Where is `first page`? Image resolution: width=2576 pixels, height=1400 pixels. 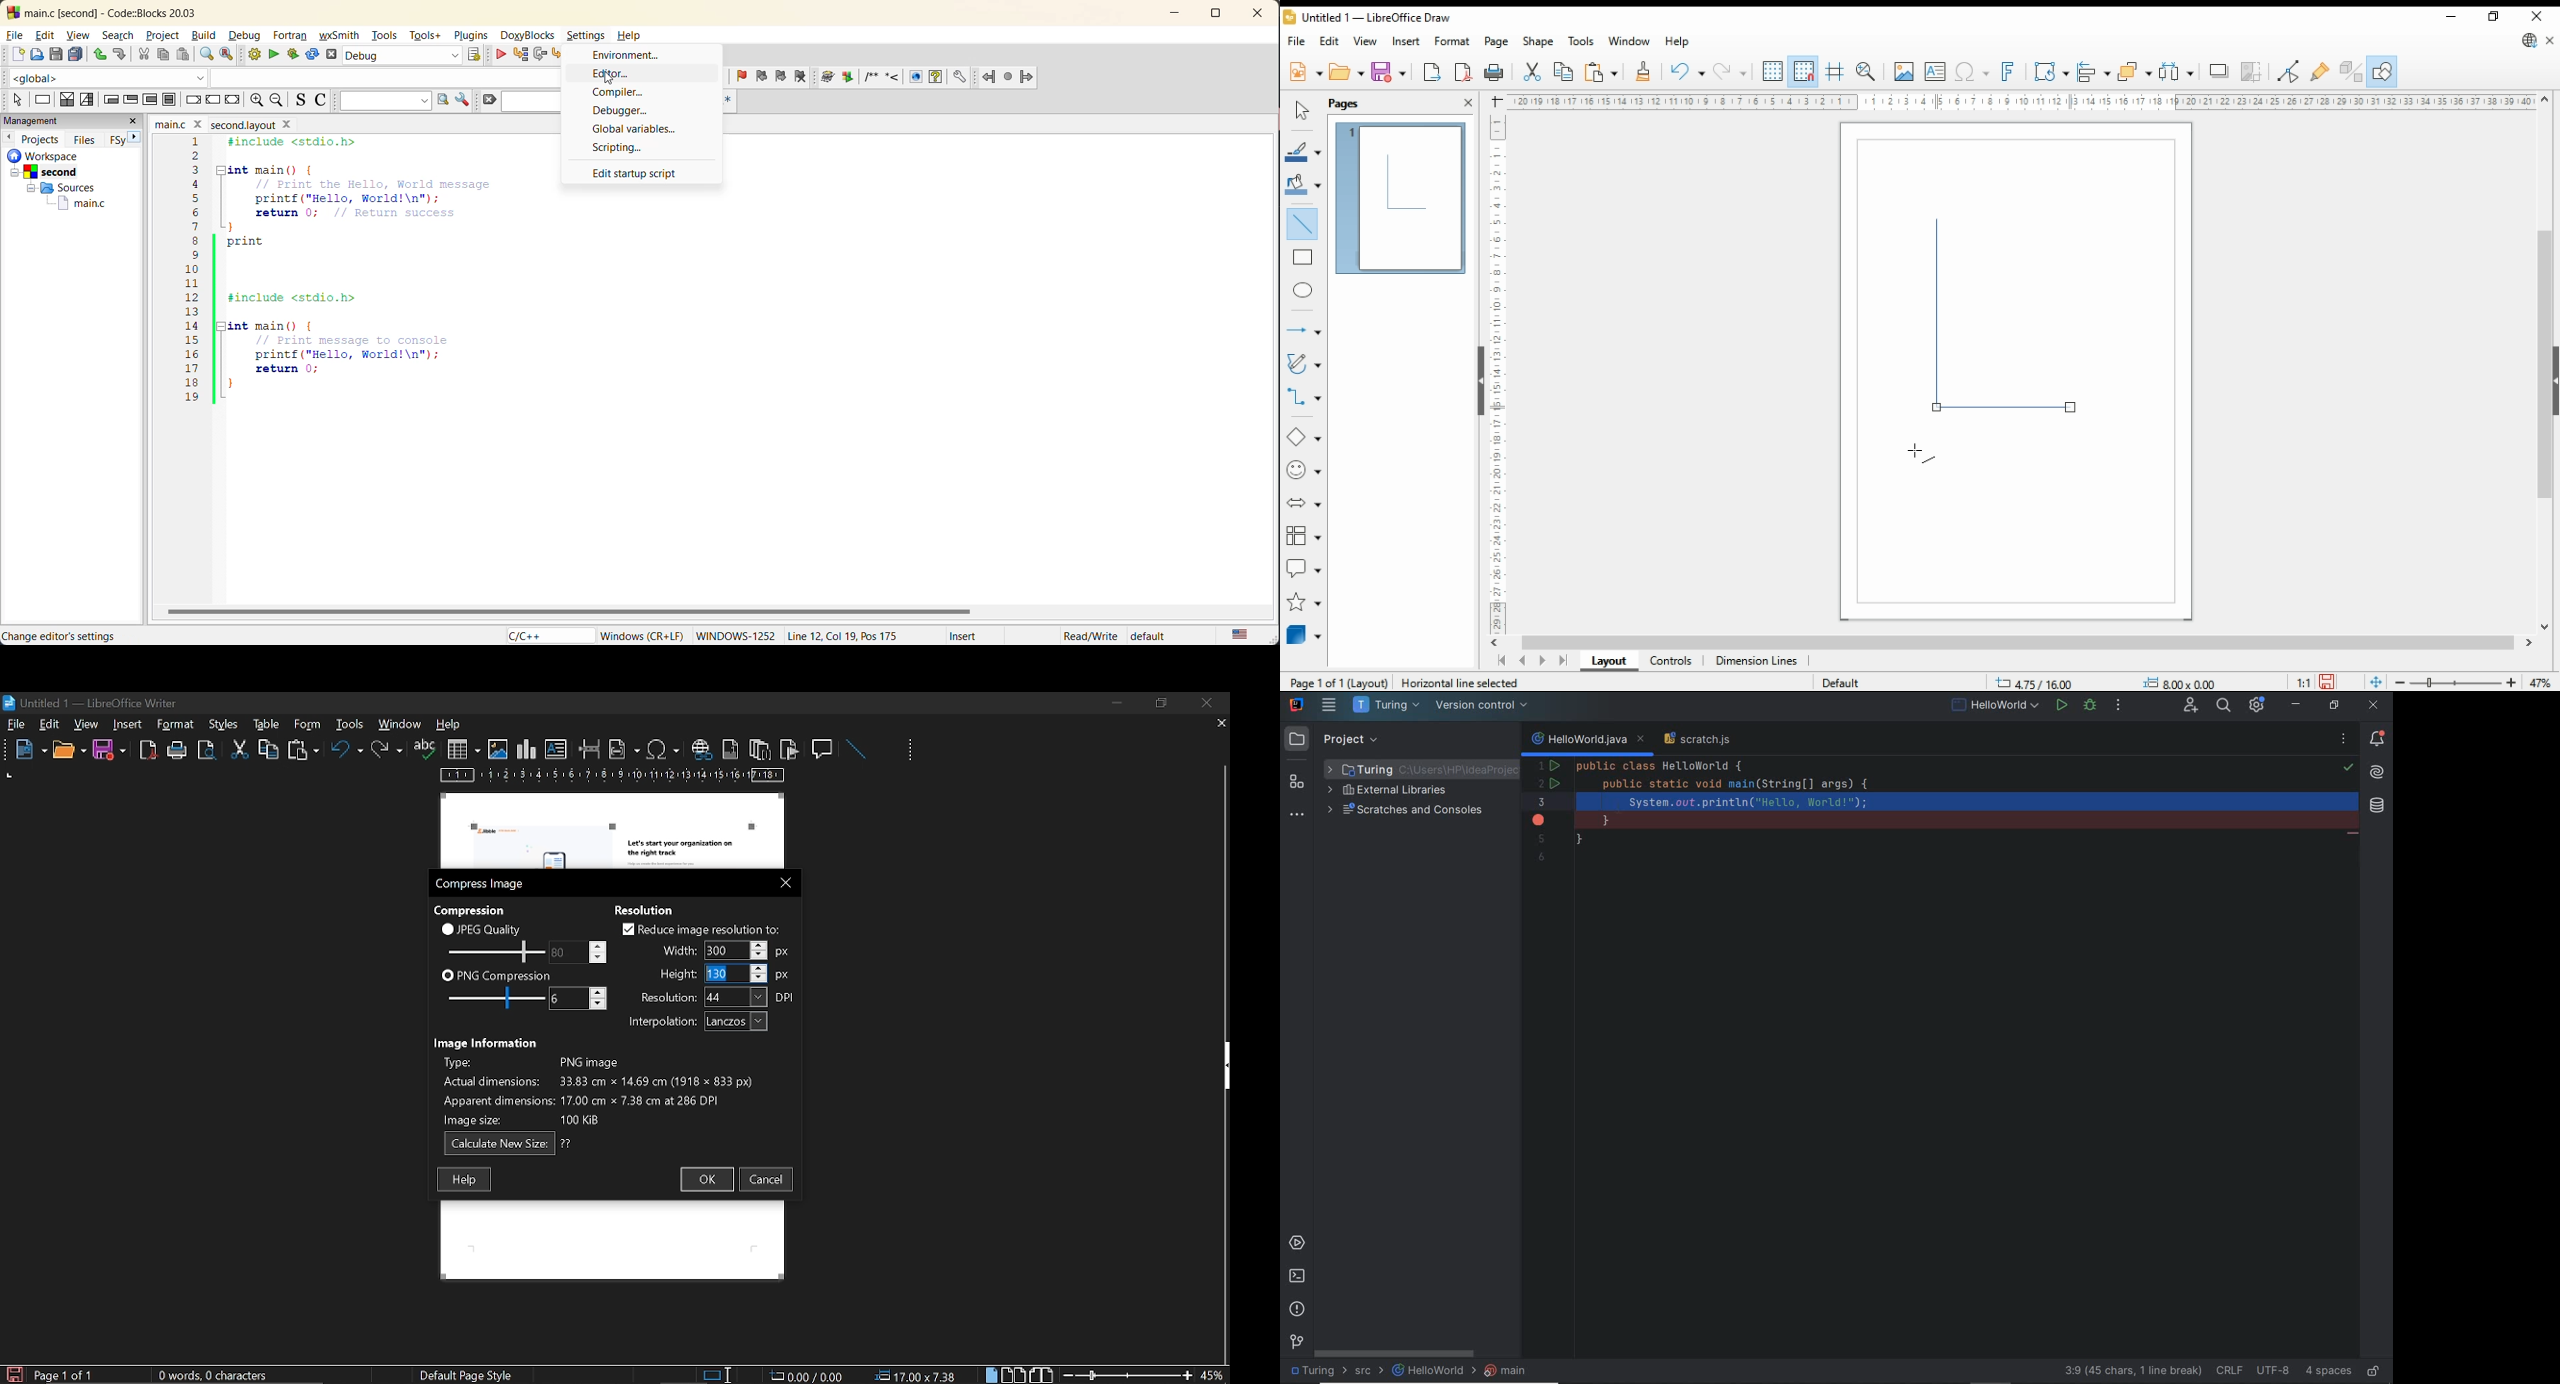
first page is located at coordinates (1501, 661).